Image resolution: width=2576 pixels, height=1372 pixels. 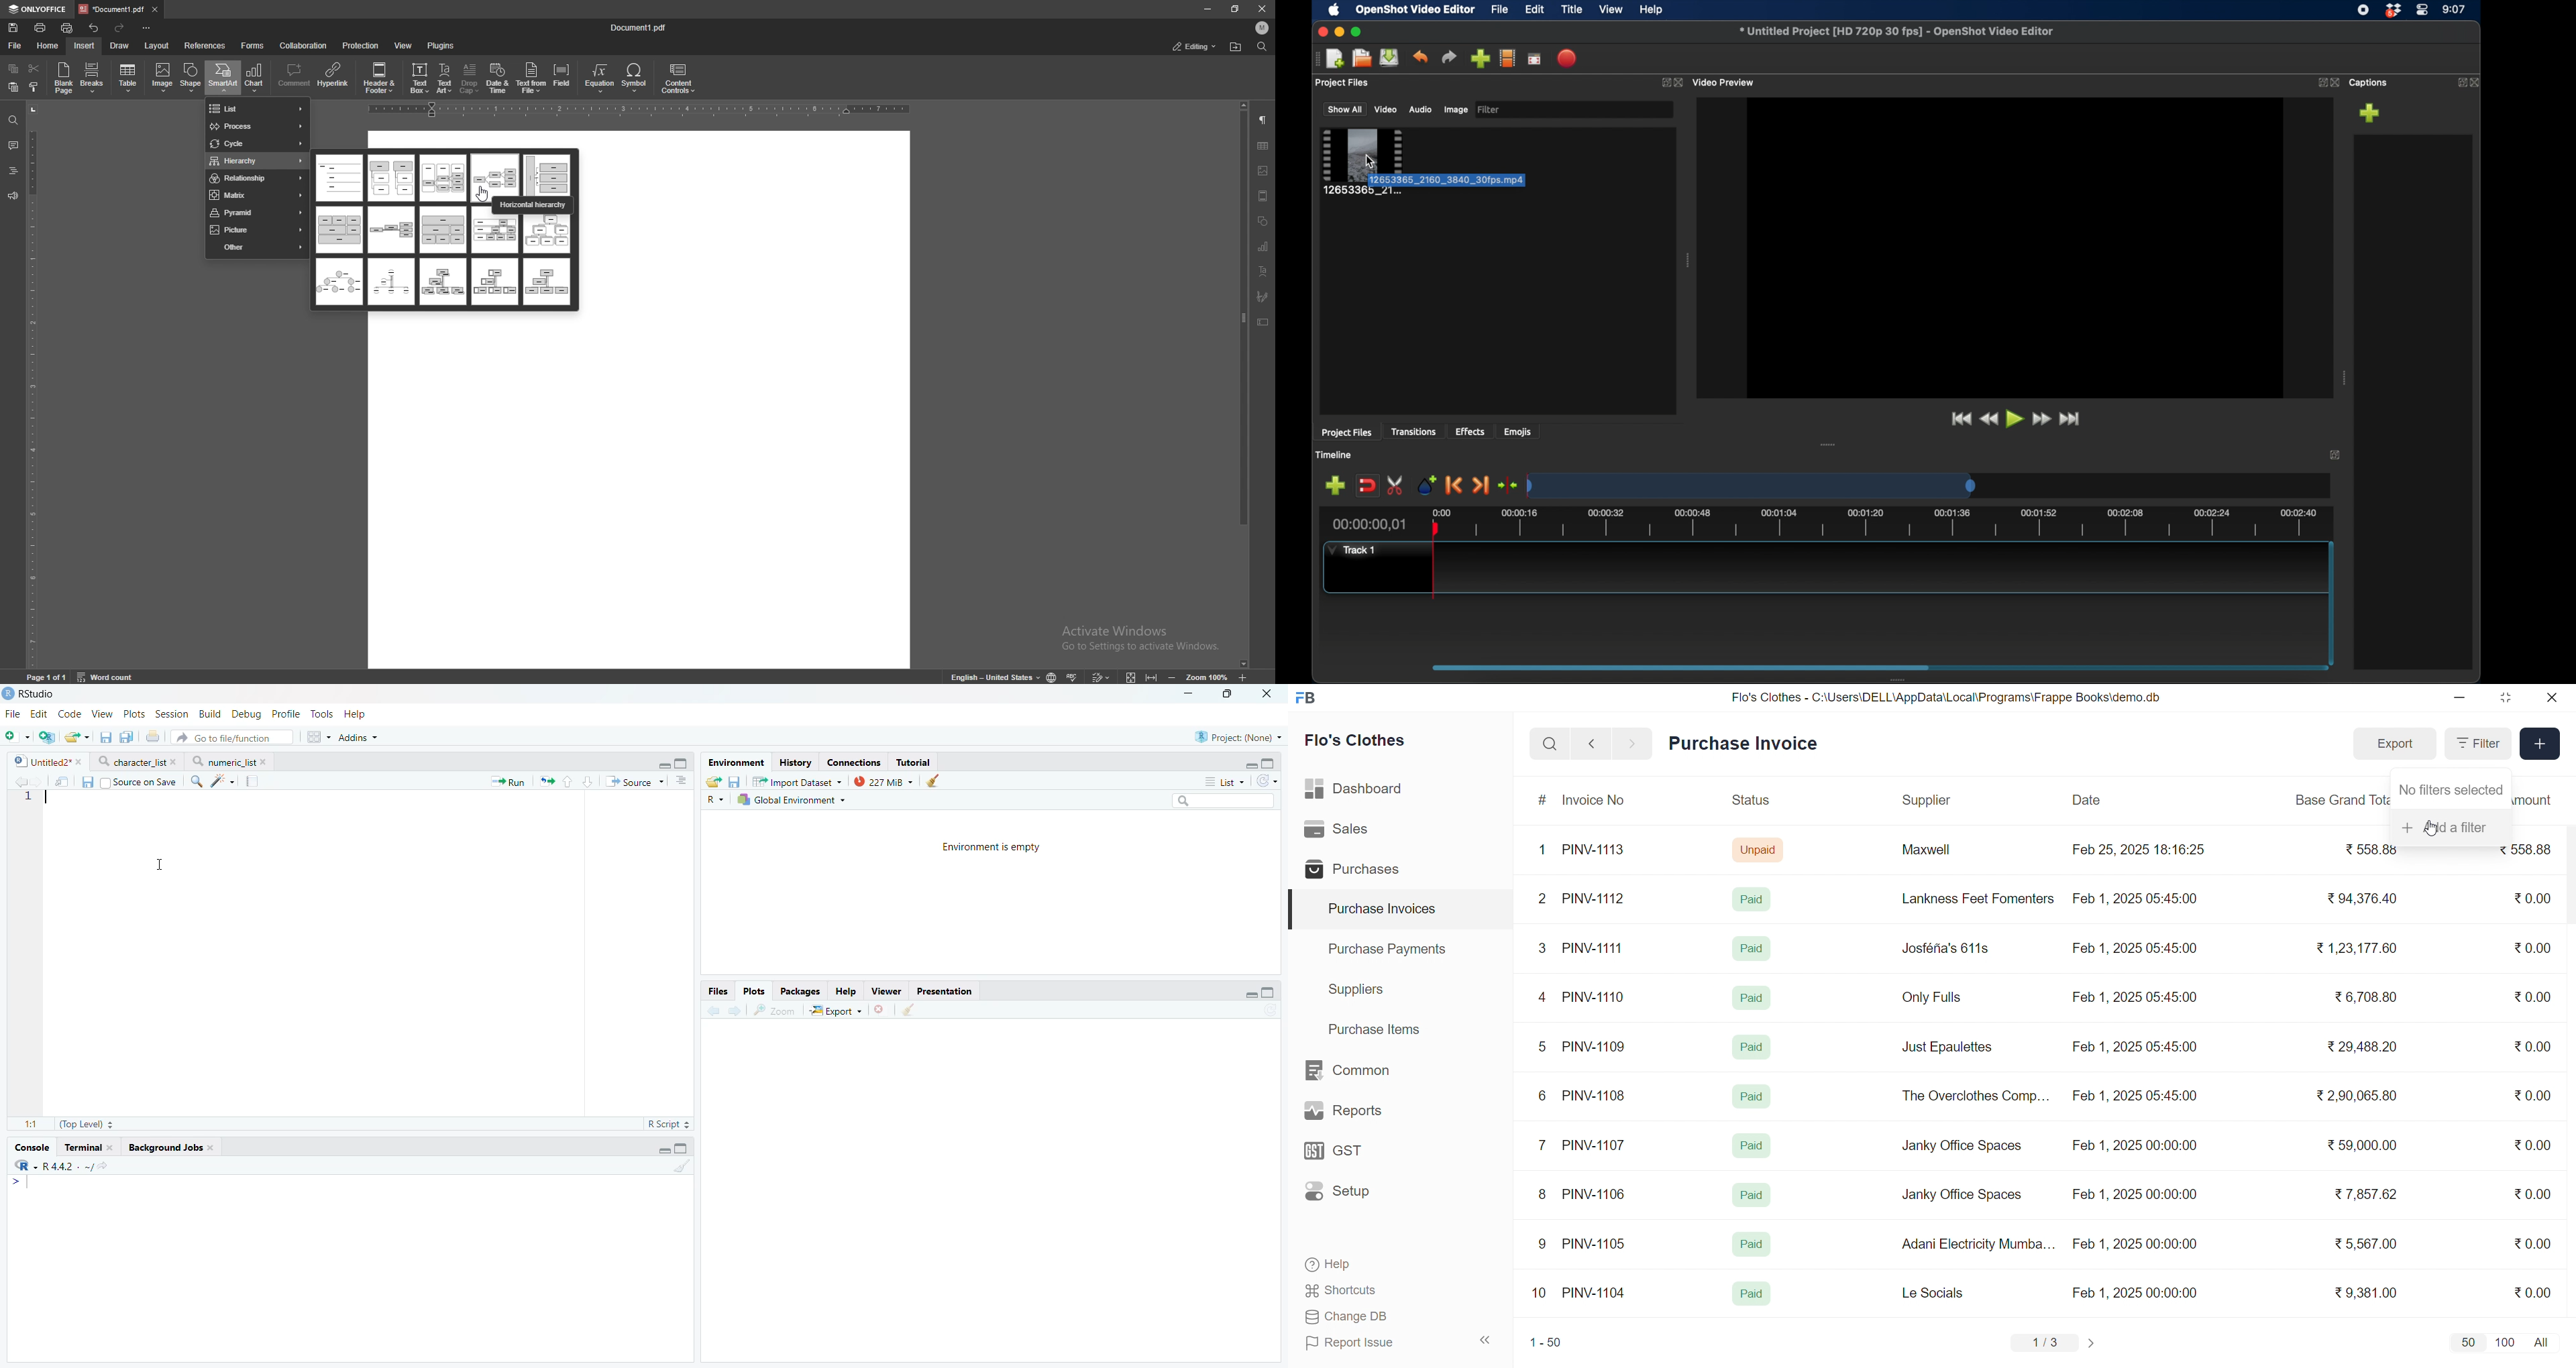 What do you see at coordinates (1373, 1291) in the screenshot?
I see `Shortcuts` at bounding box center [1373, 1291].